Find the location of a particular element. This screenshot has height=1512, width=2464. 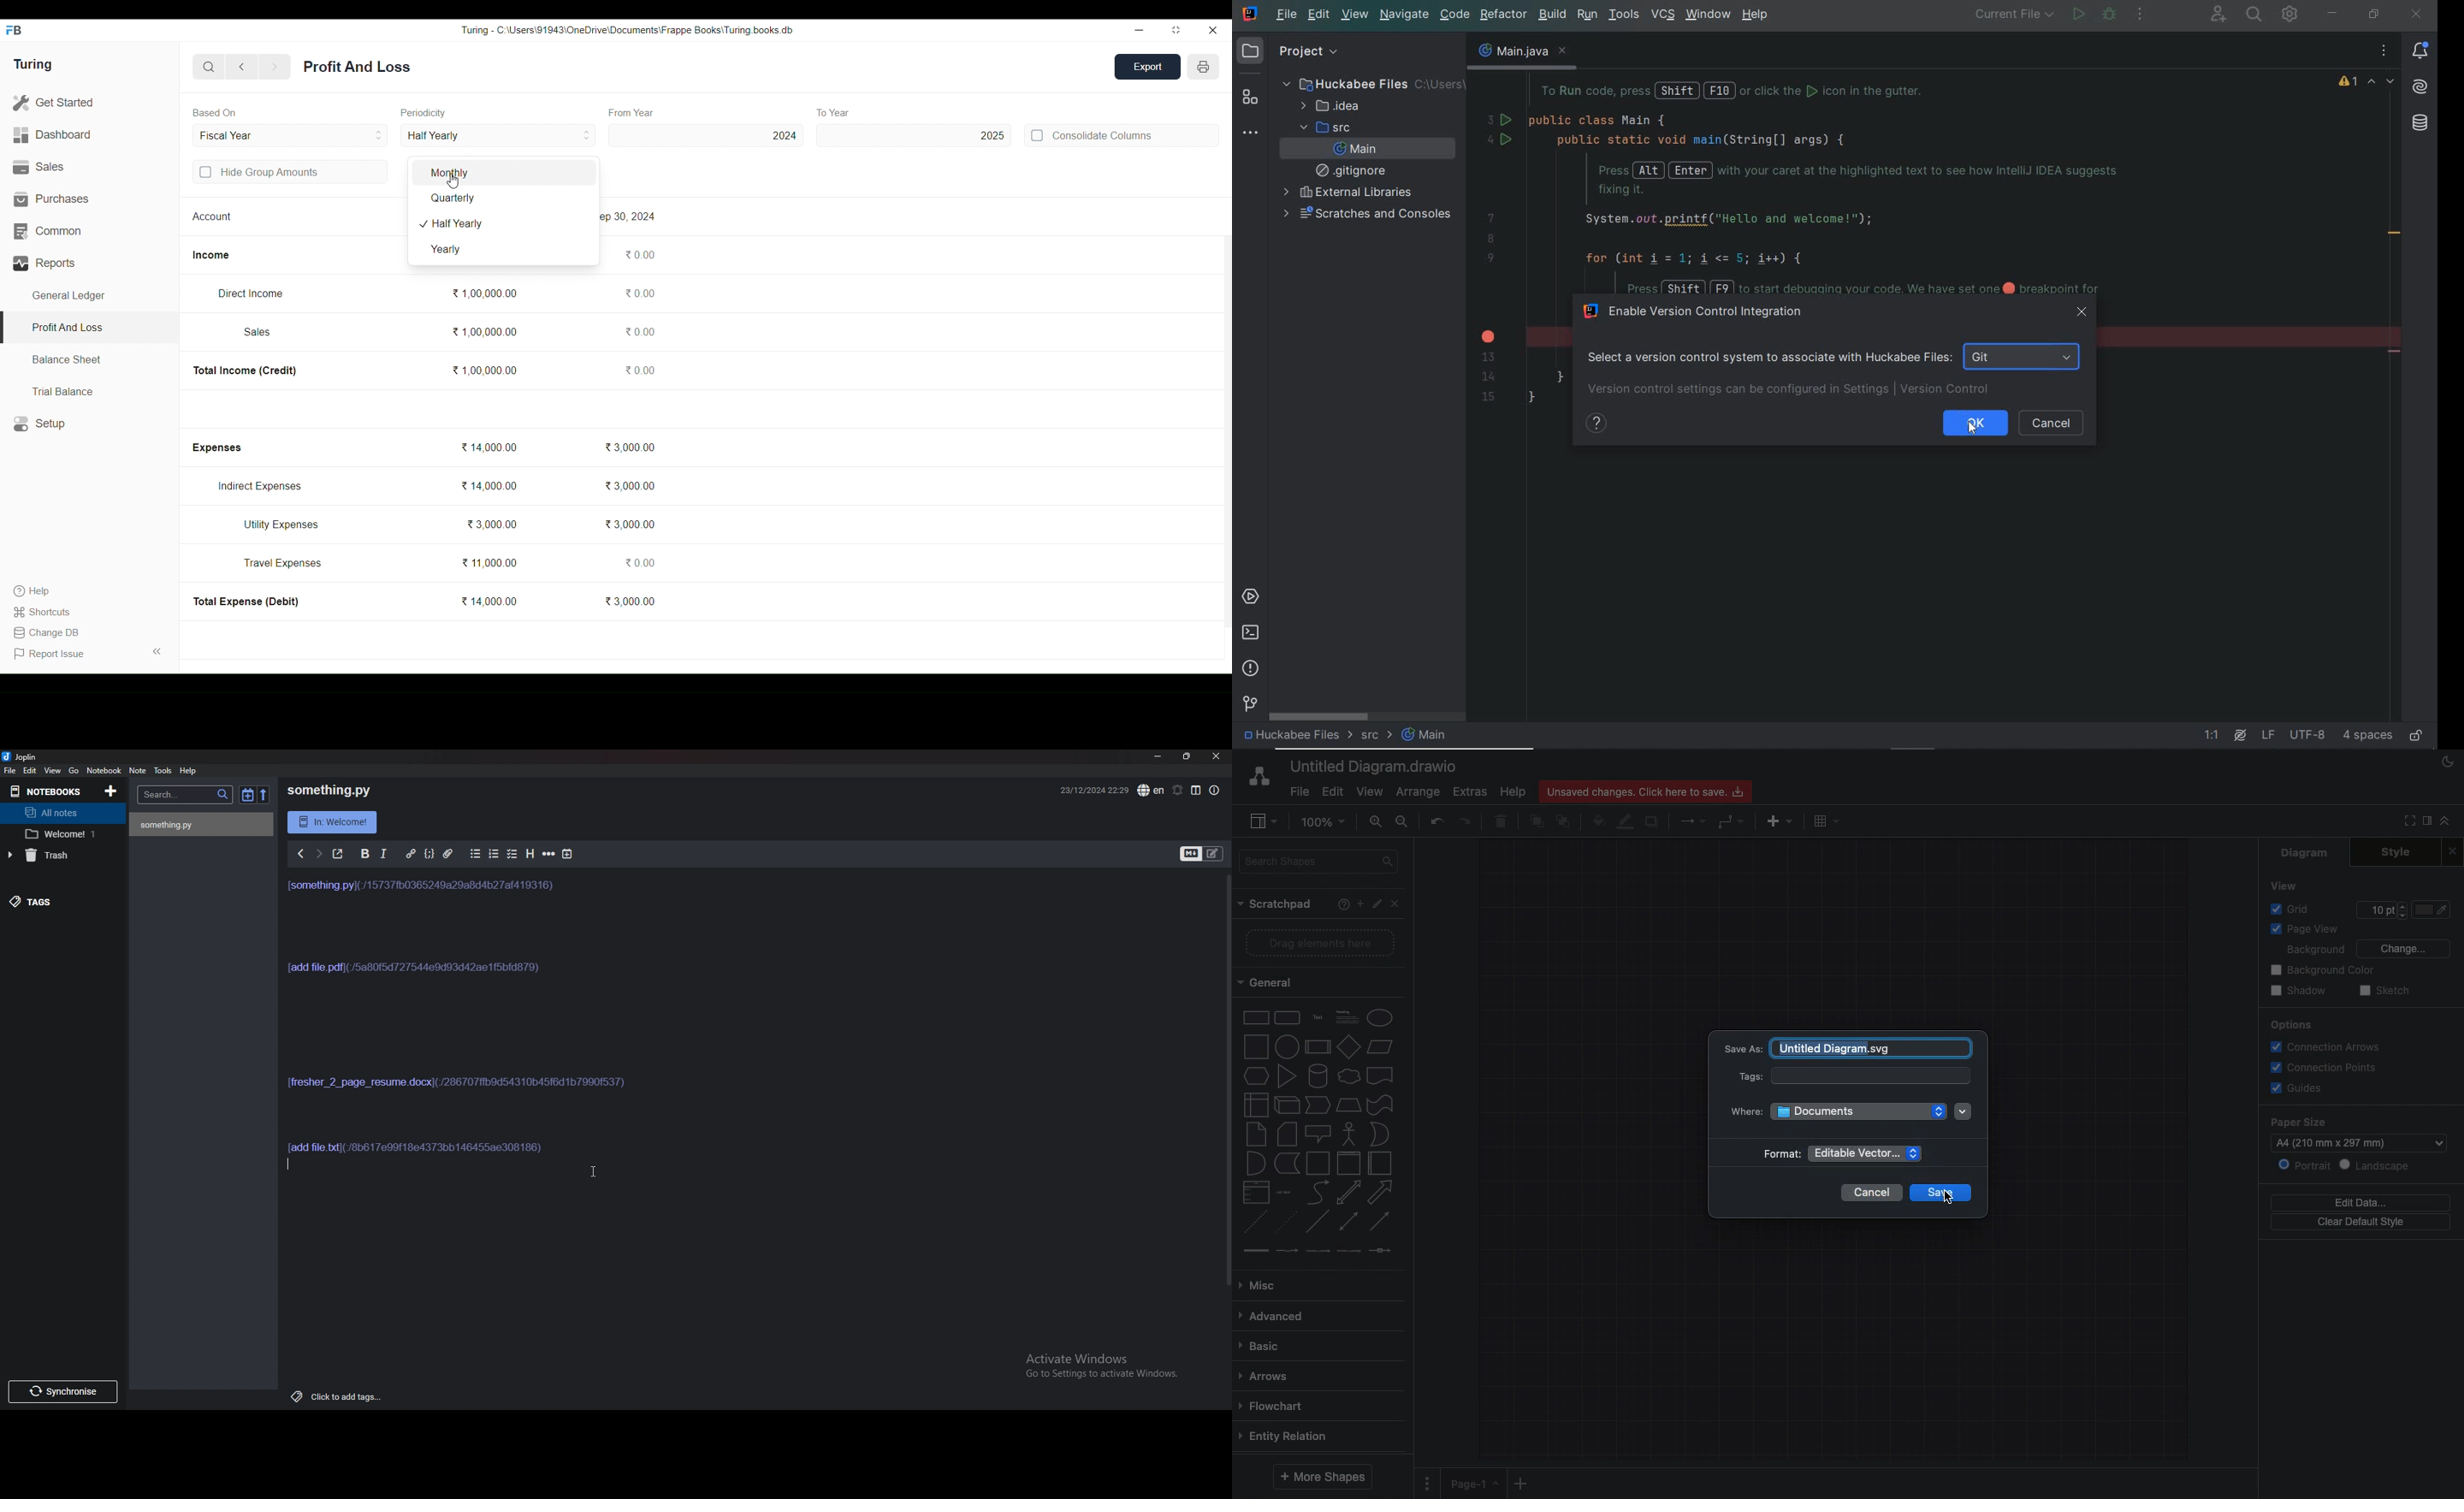

Balance Sheet is located at coordinates (90, 360).